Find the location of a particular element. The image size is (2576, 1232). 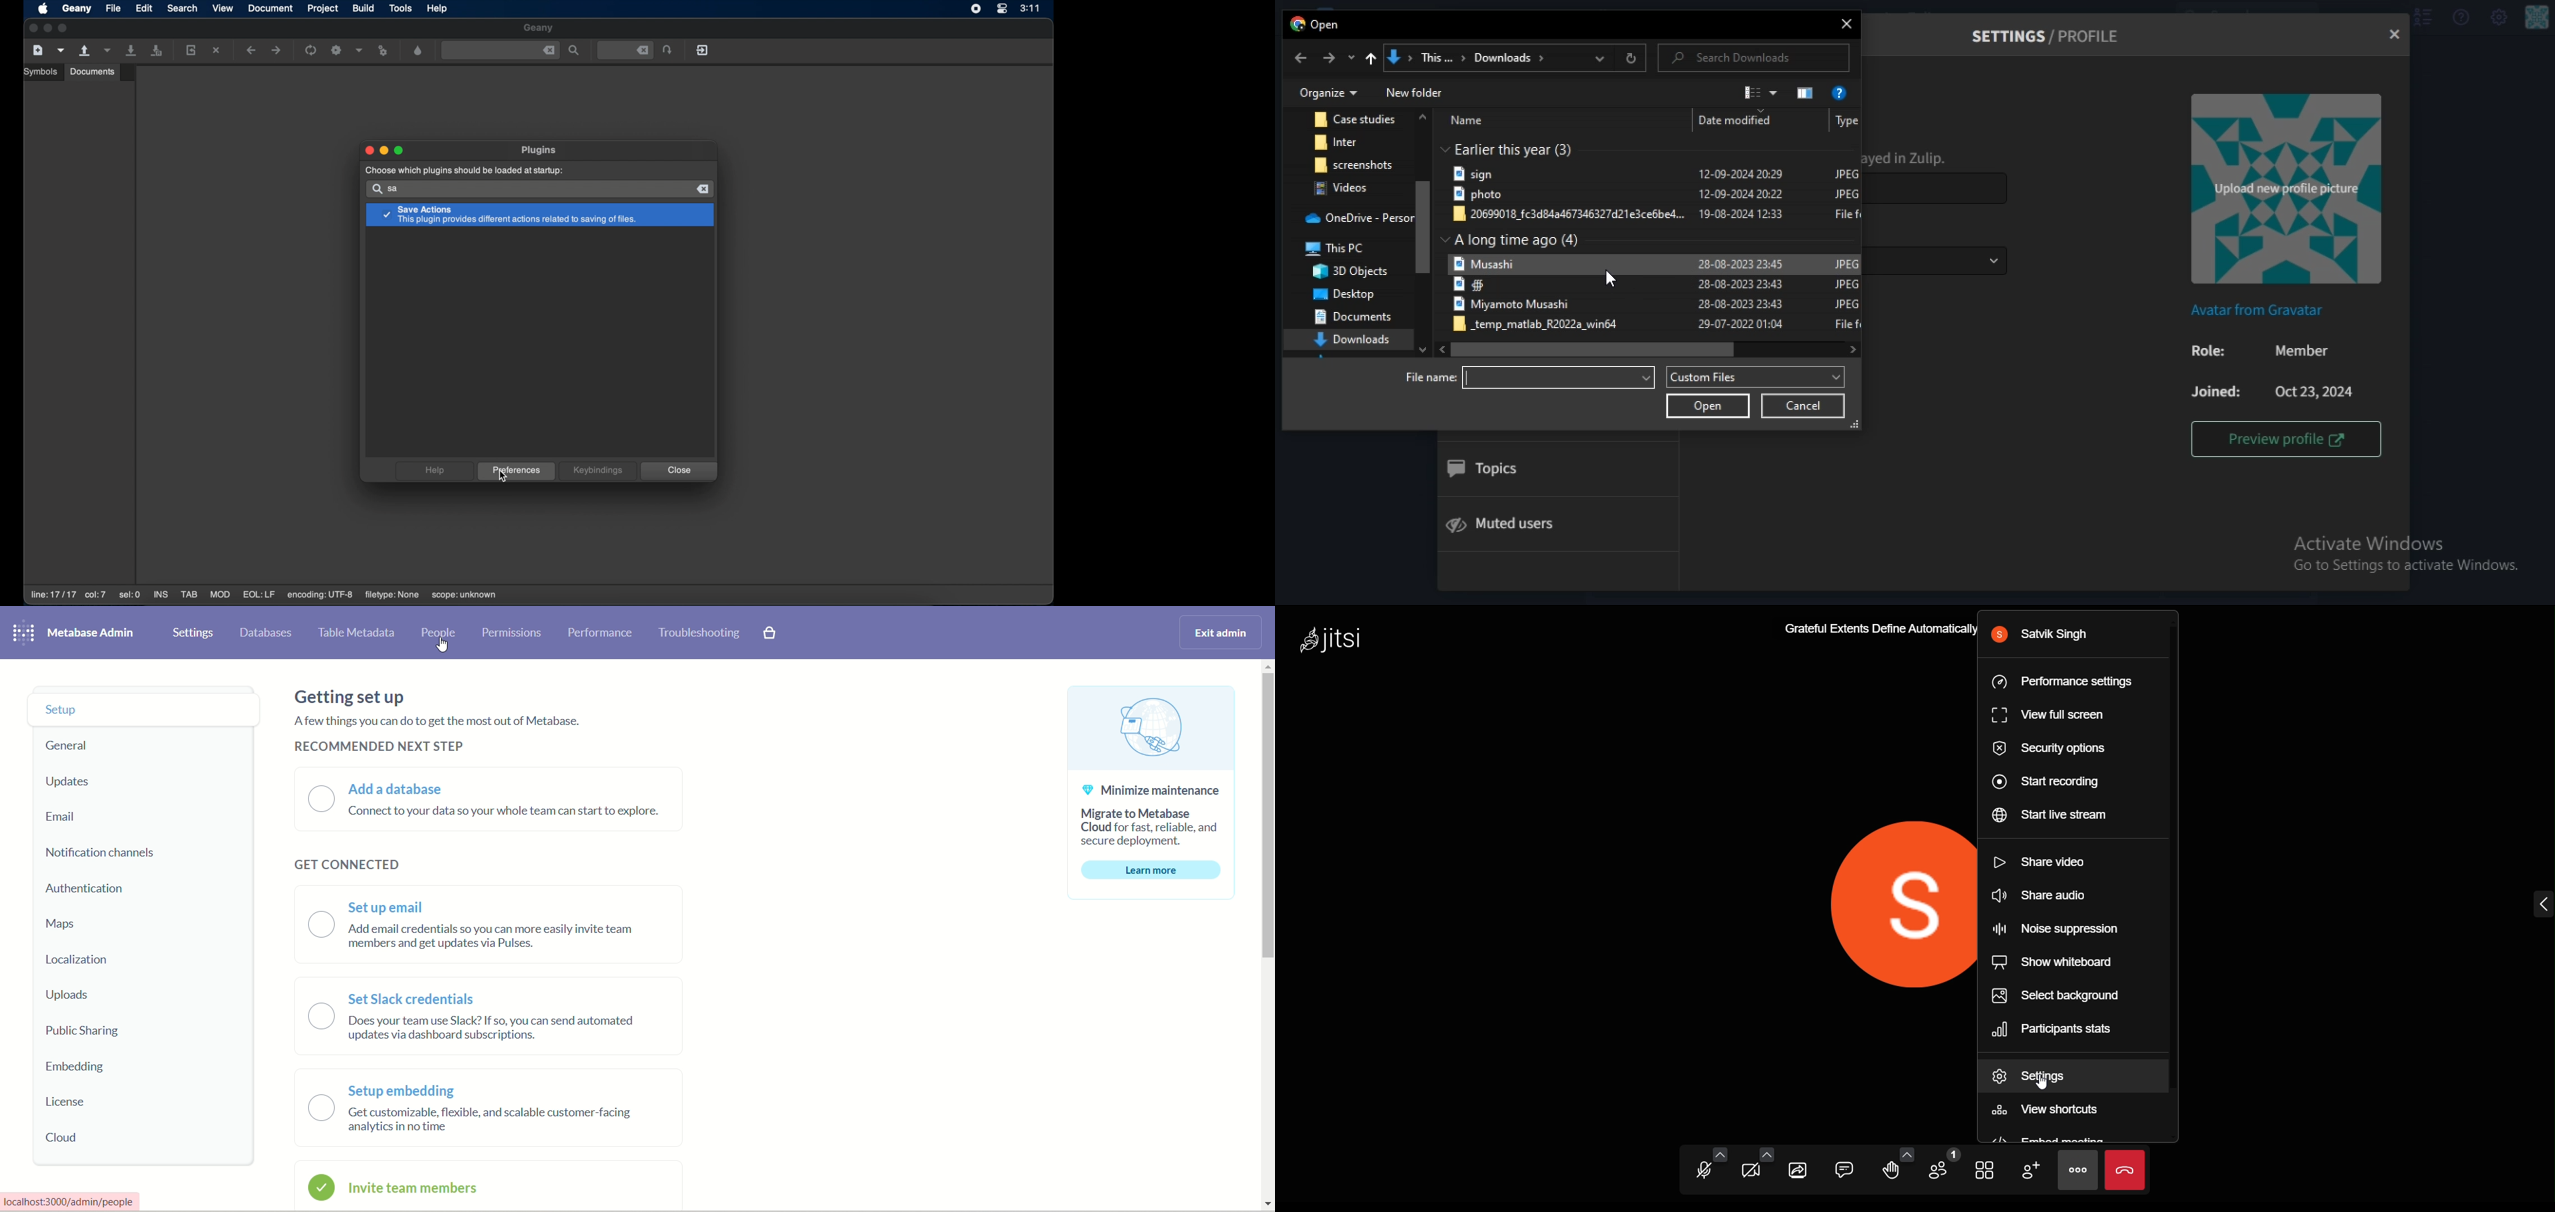

SETTINGS/PROFILE is located at coordinates (2049, 36).